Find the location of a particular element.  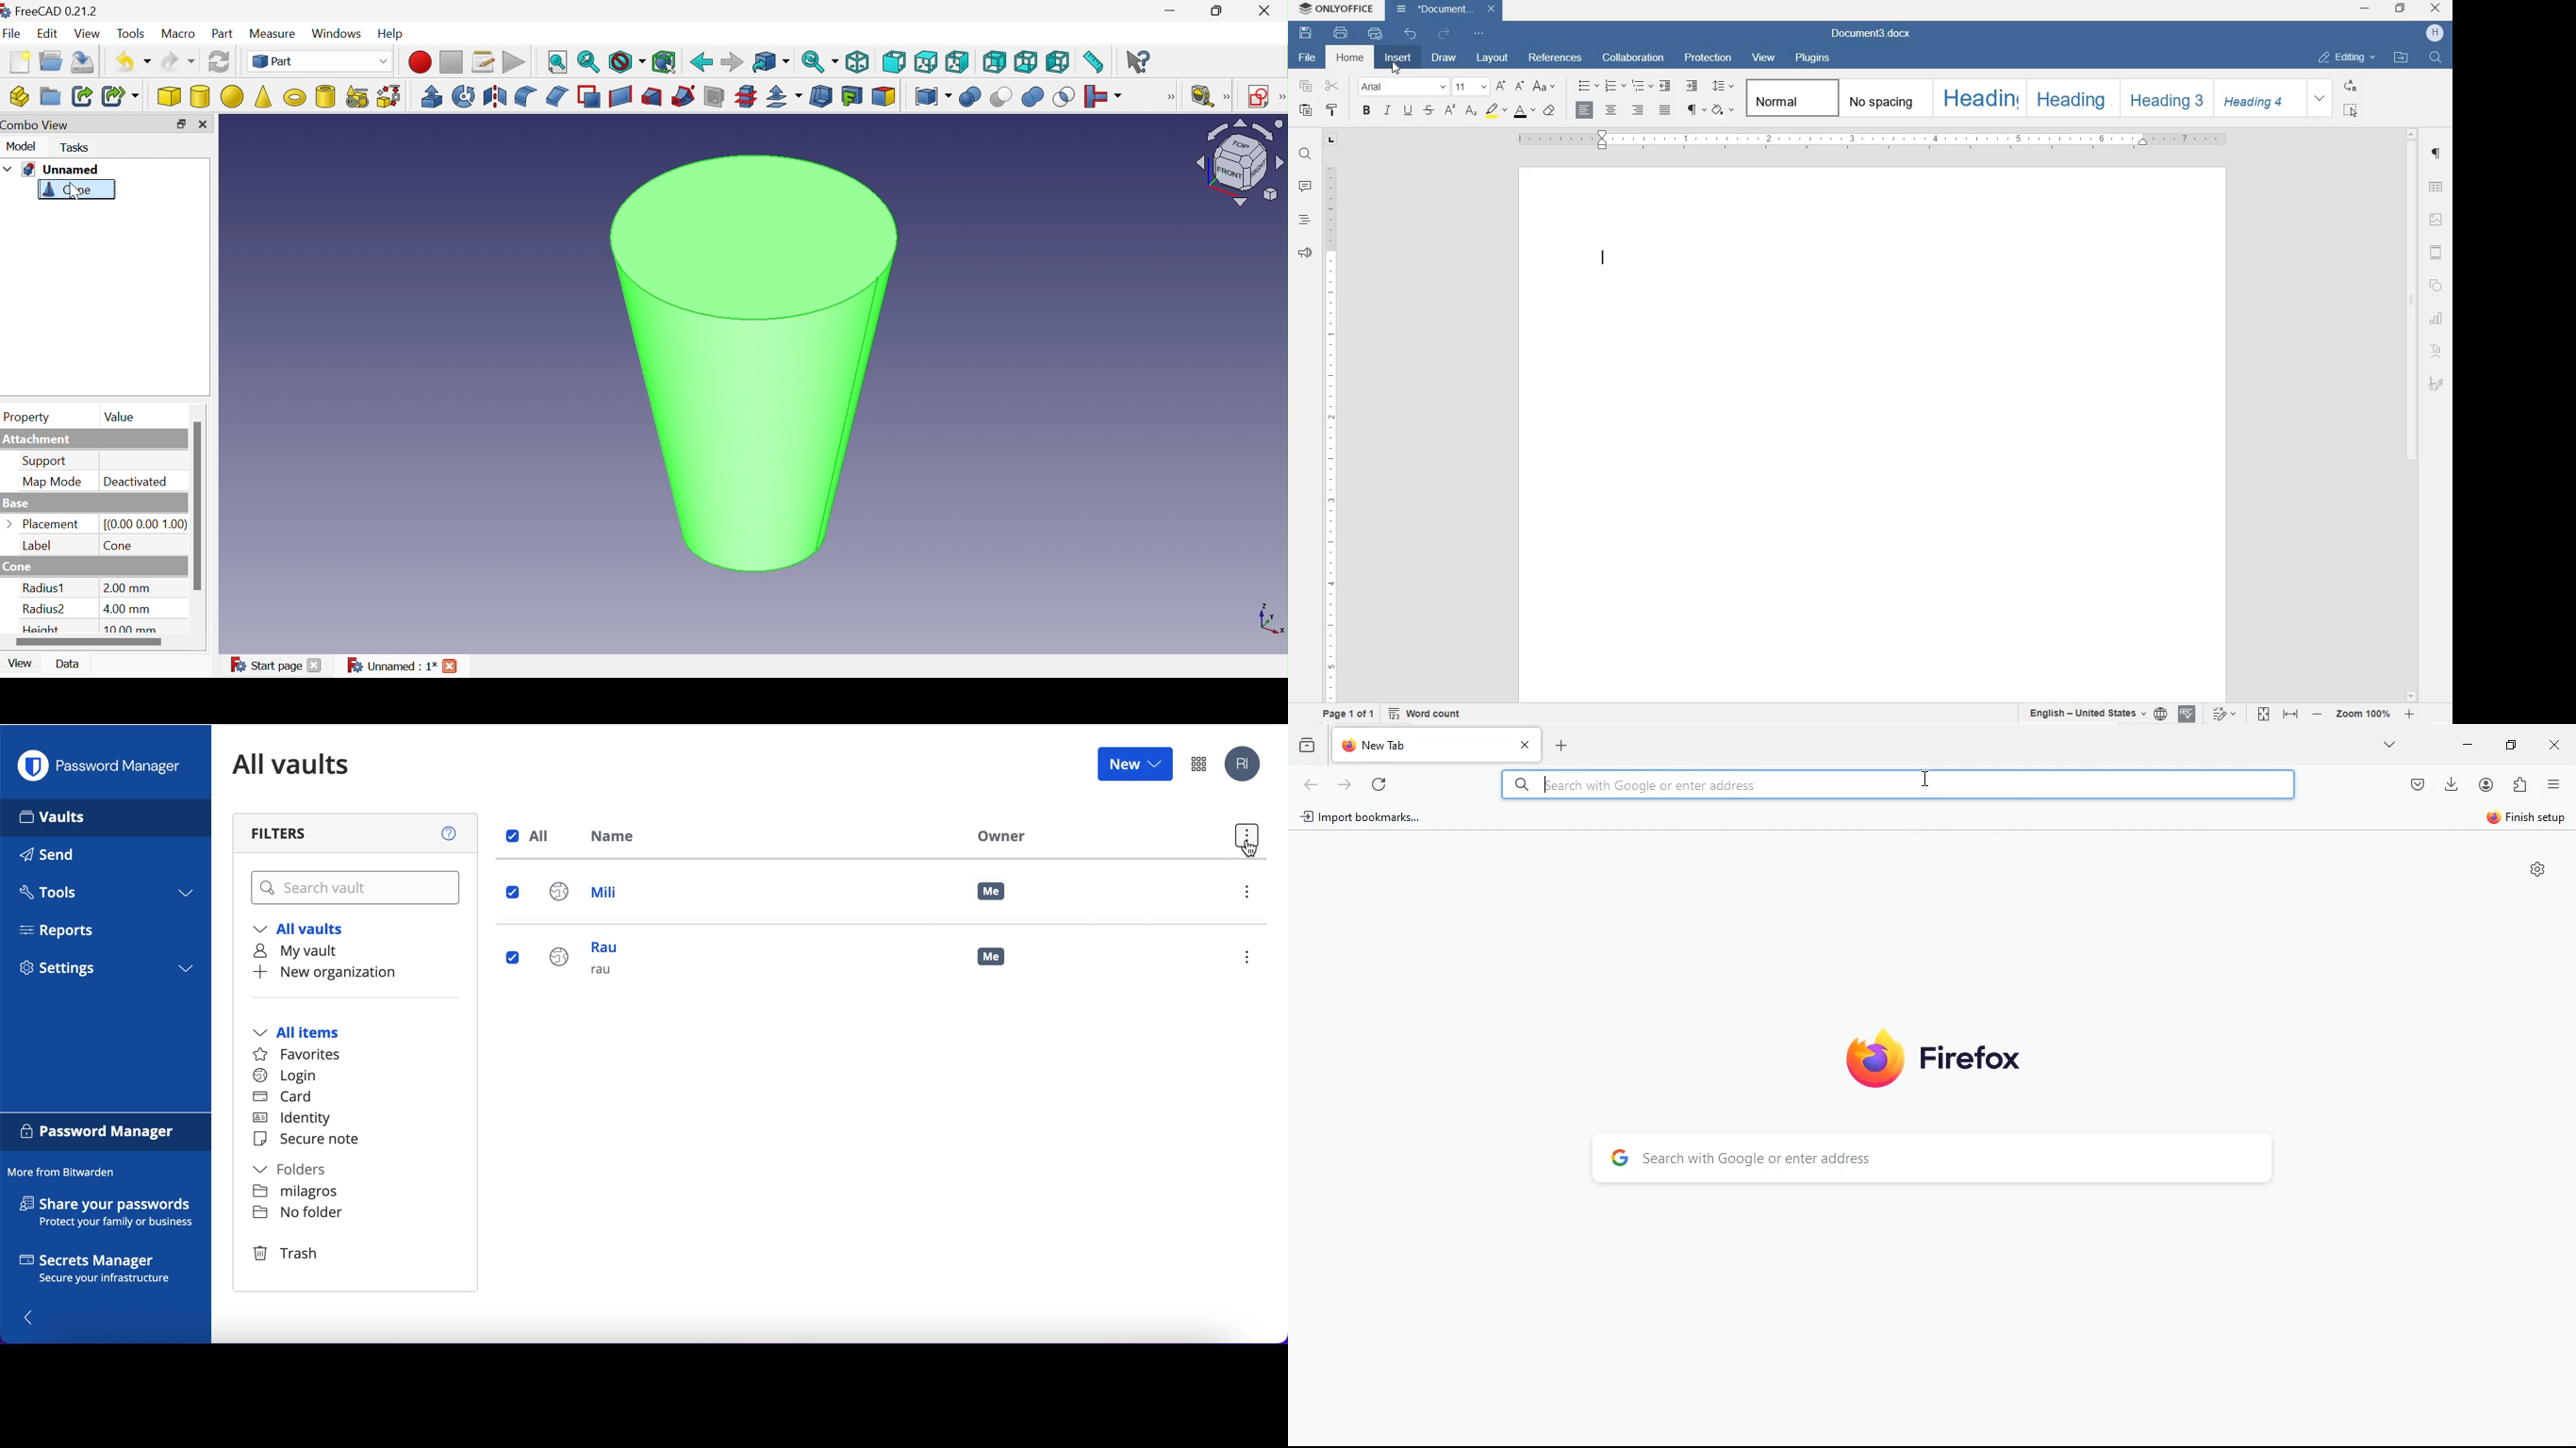

trash is located at coordinates (284, 1253).